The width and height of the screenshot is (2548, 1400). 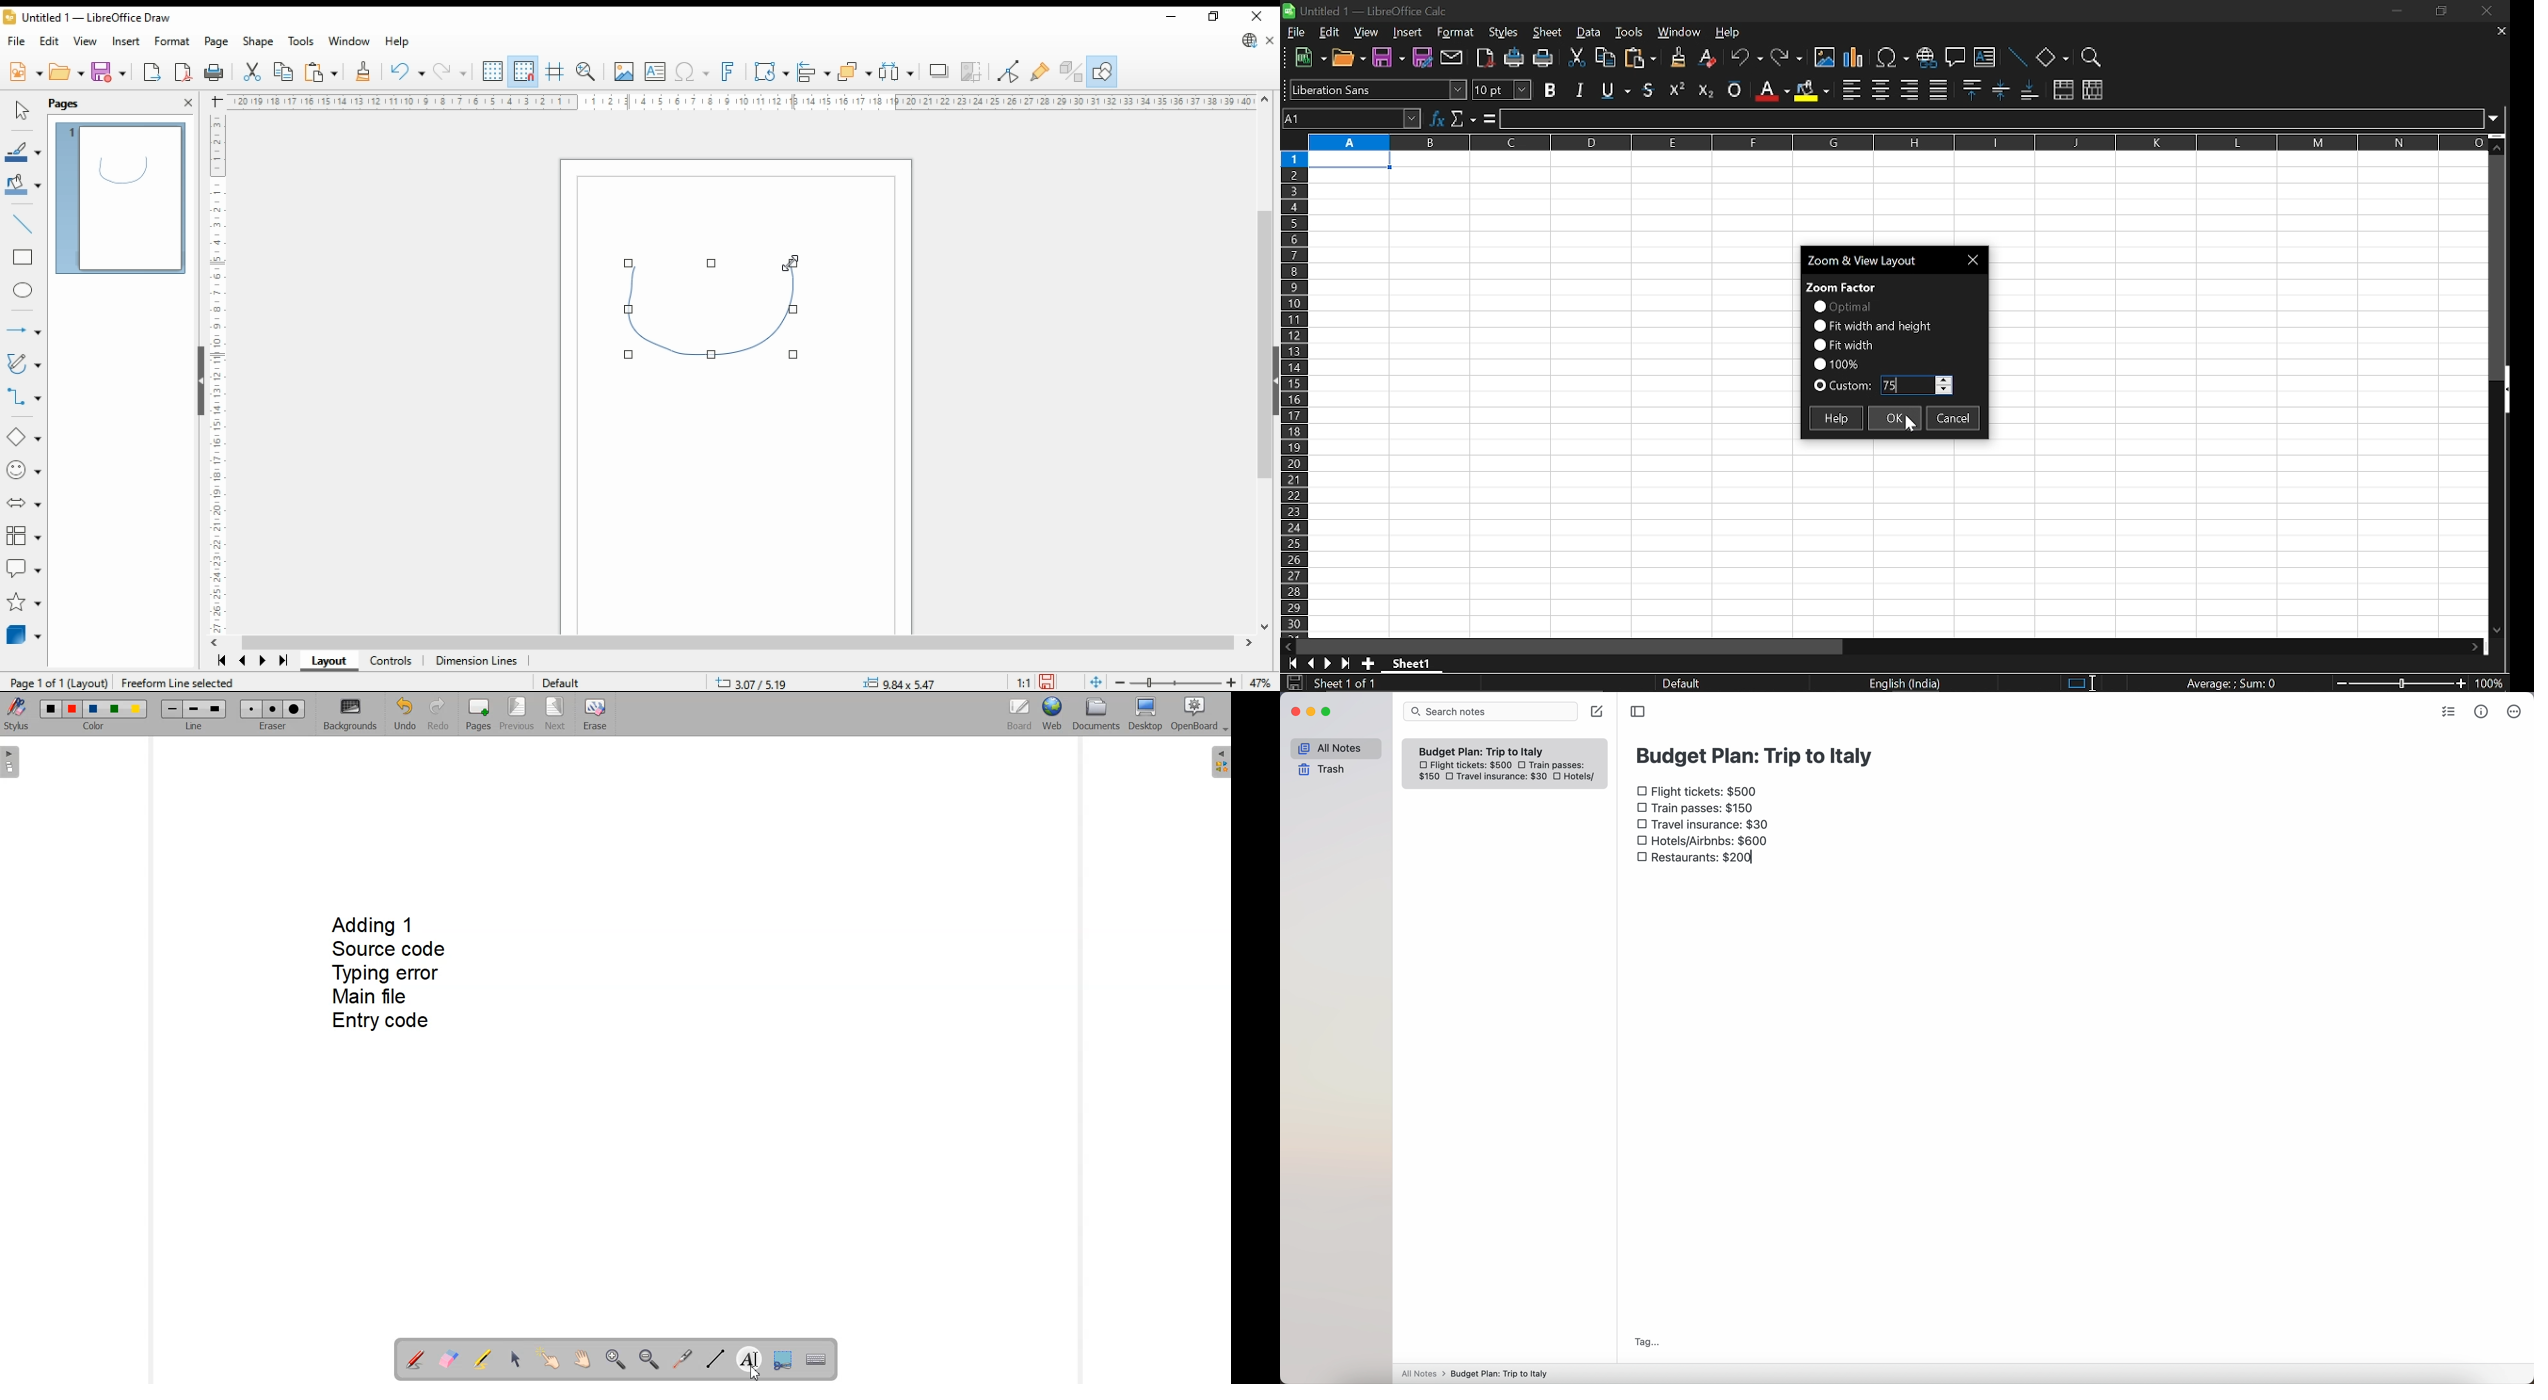 What do you see at coordinates (1560, 777) in the screenshot?
I see `checkbox` at bounding box center [1560, 777].